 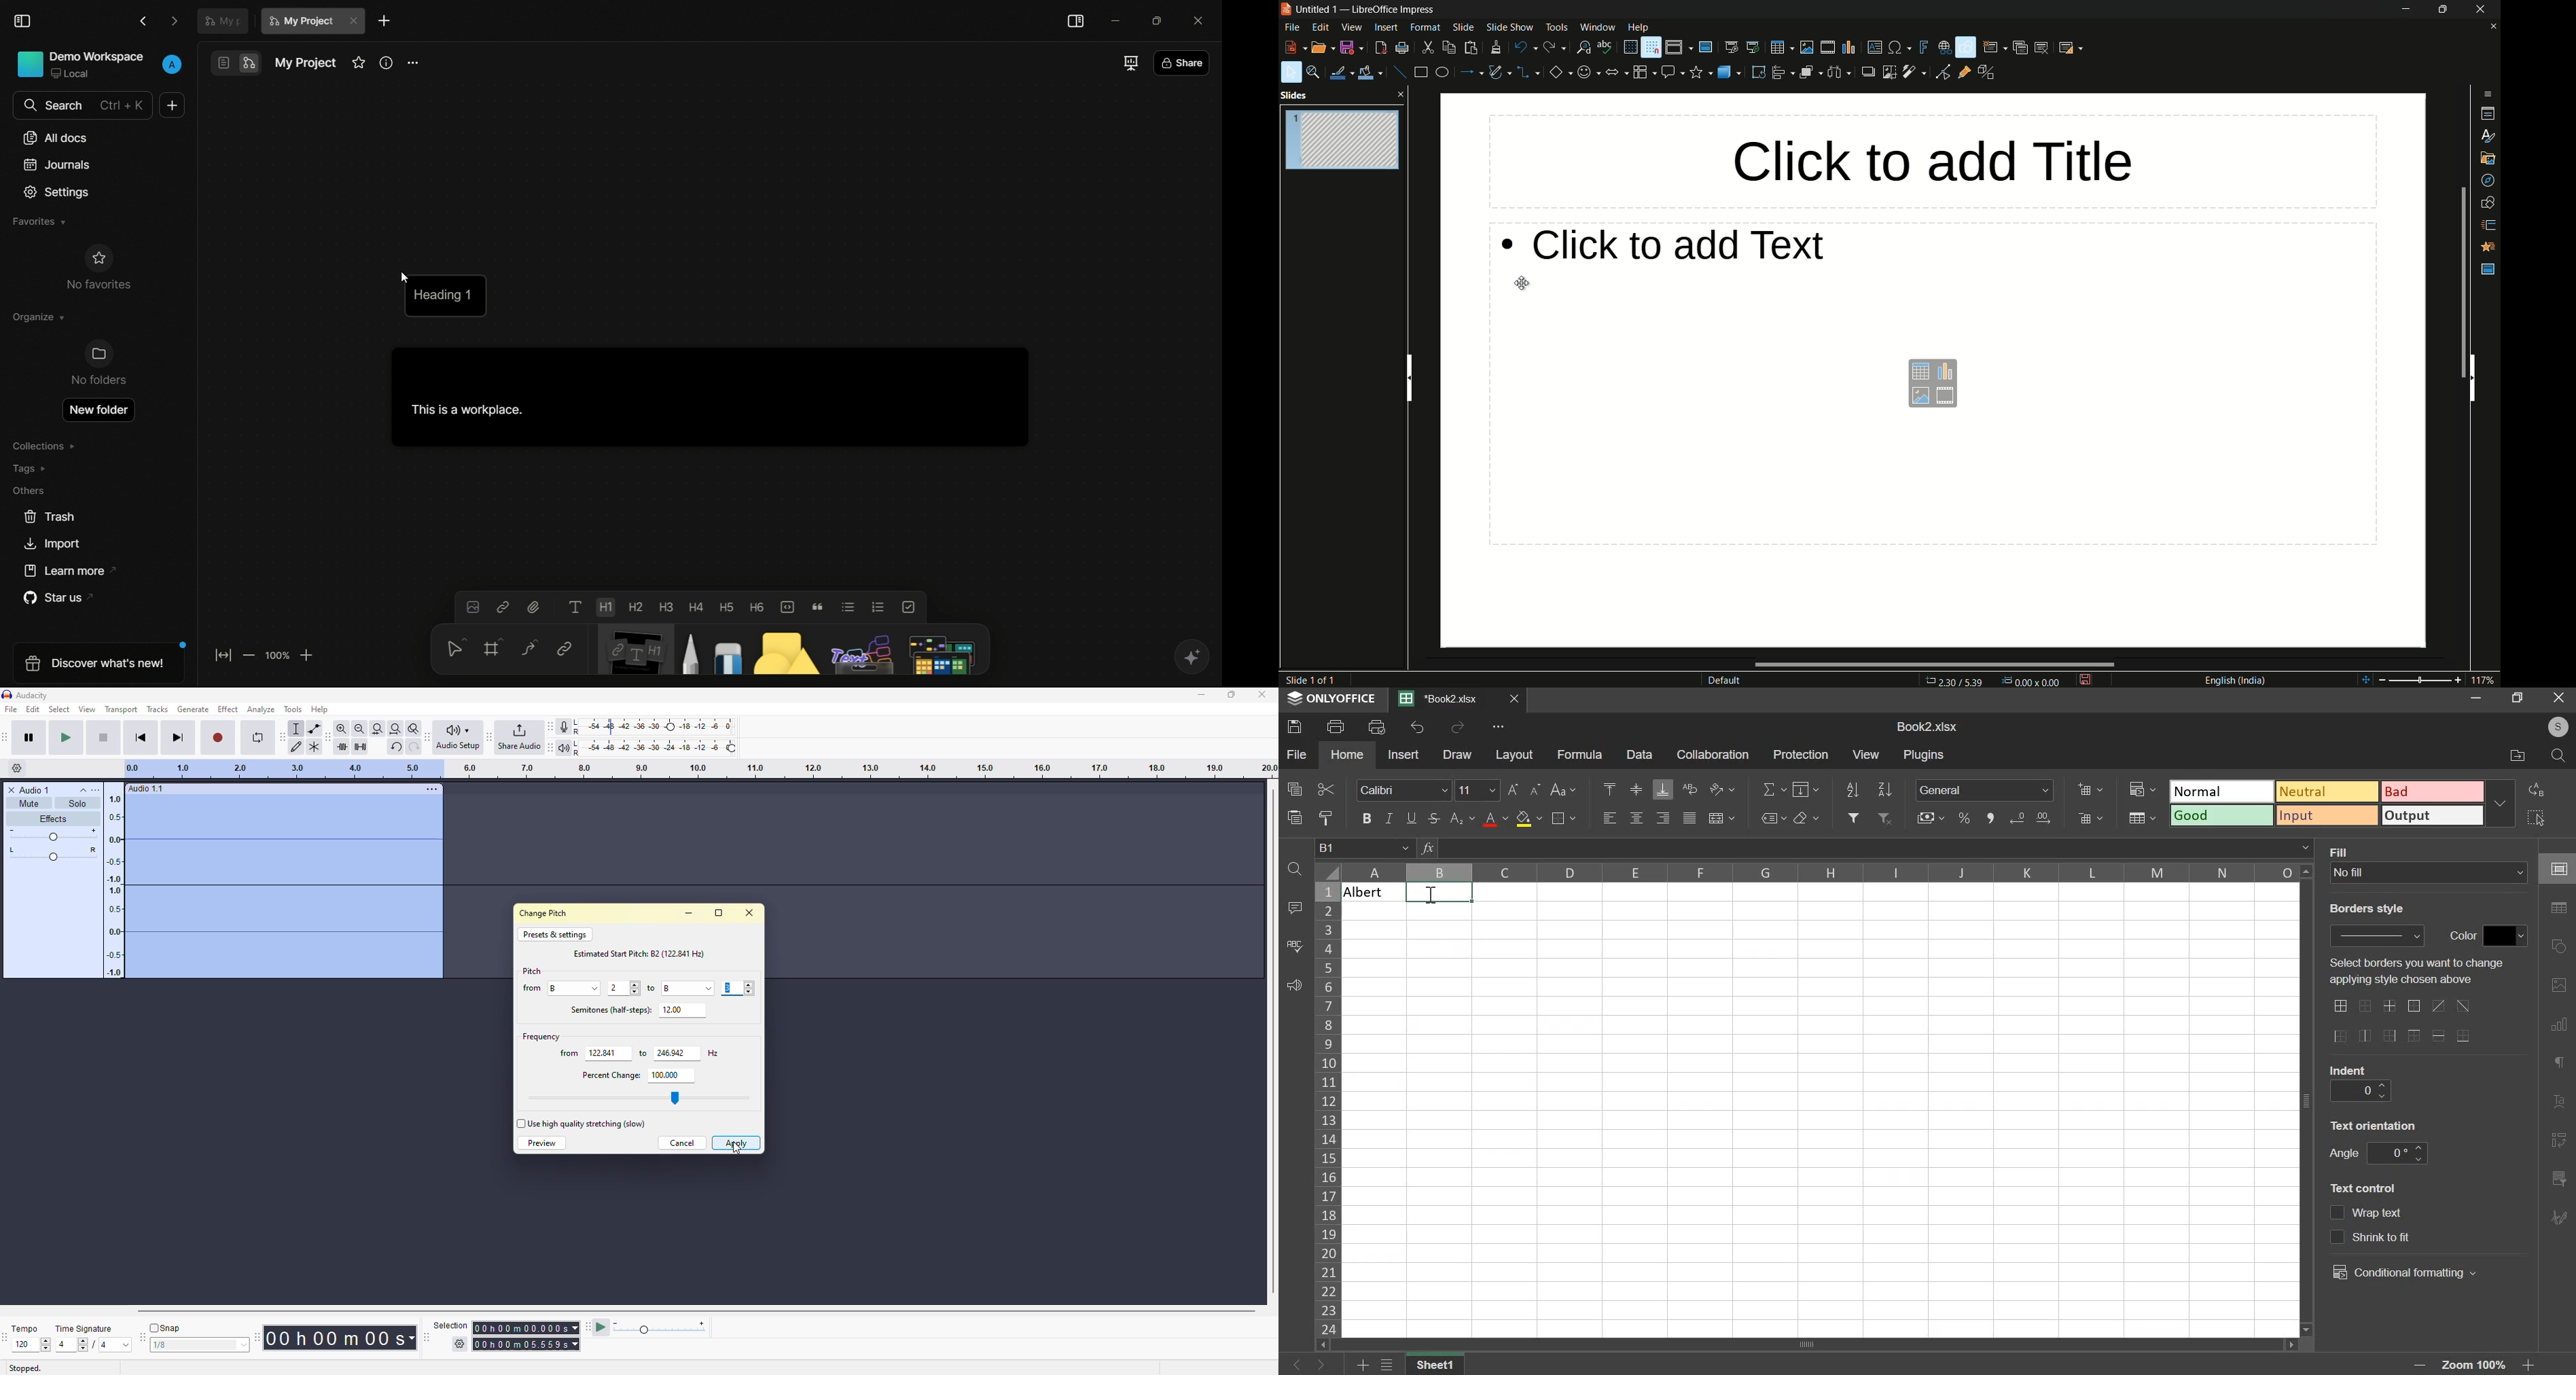 I want to click on select, so click(x=597, y=987).